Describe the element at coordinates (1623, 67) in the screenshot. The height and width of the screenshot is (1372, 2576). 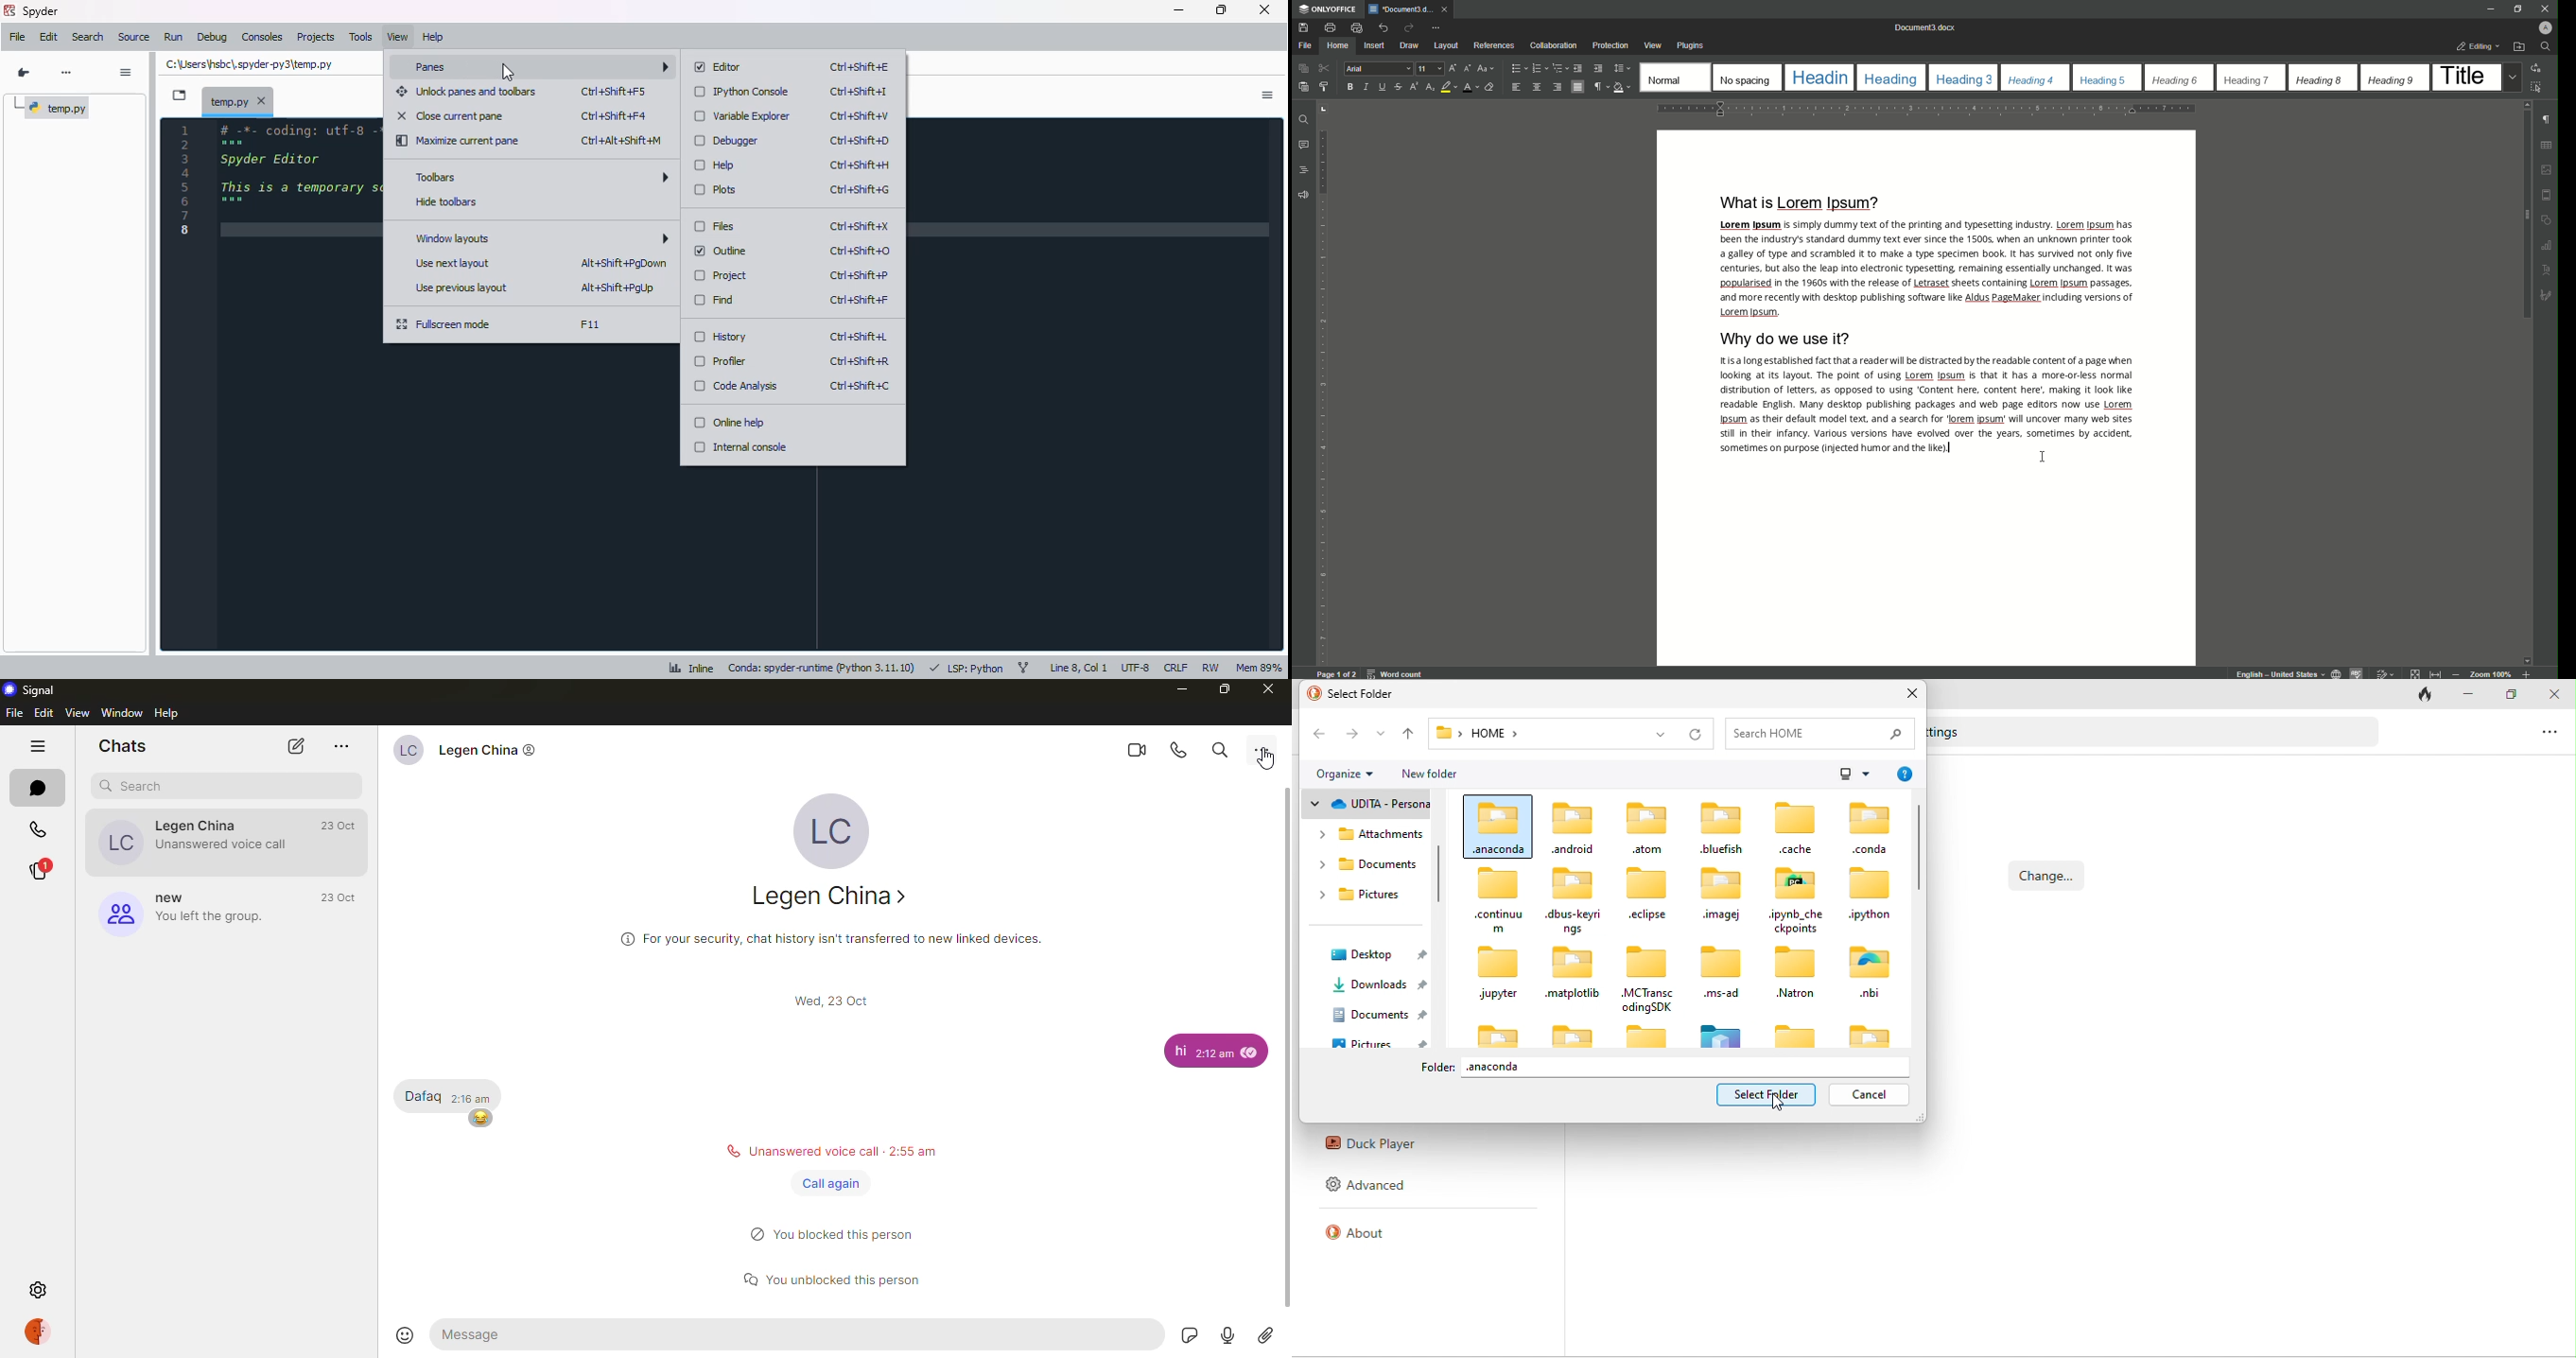
I see `Paragraph Line Spacing` at that location.